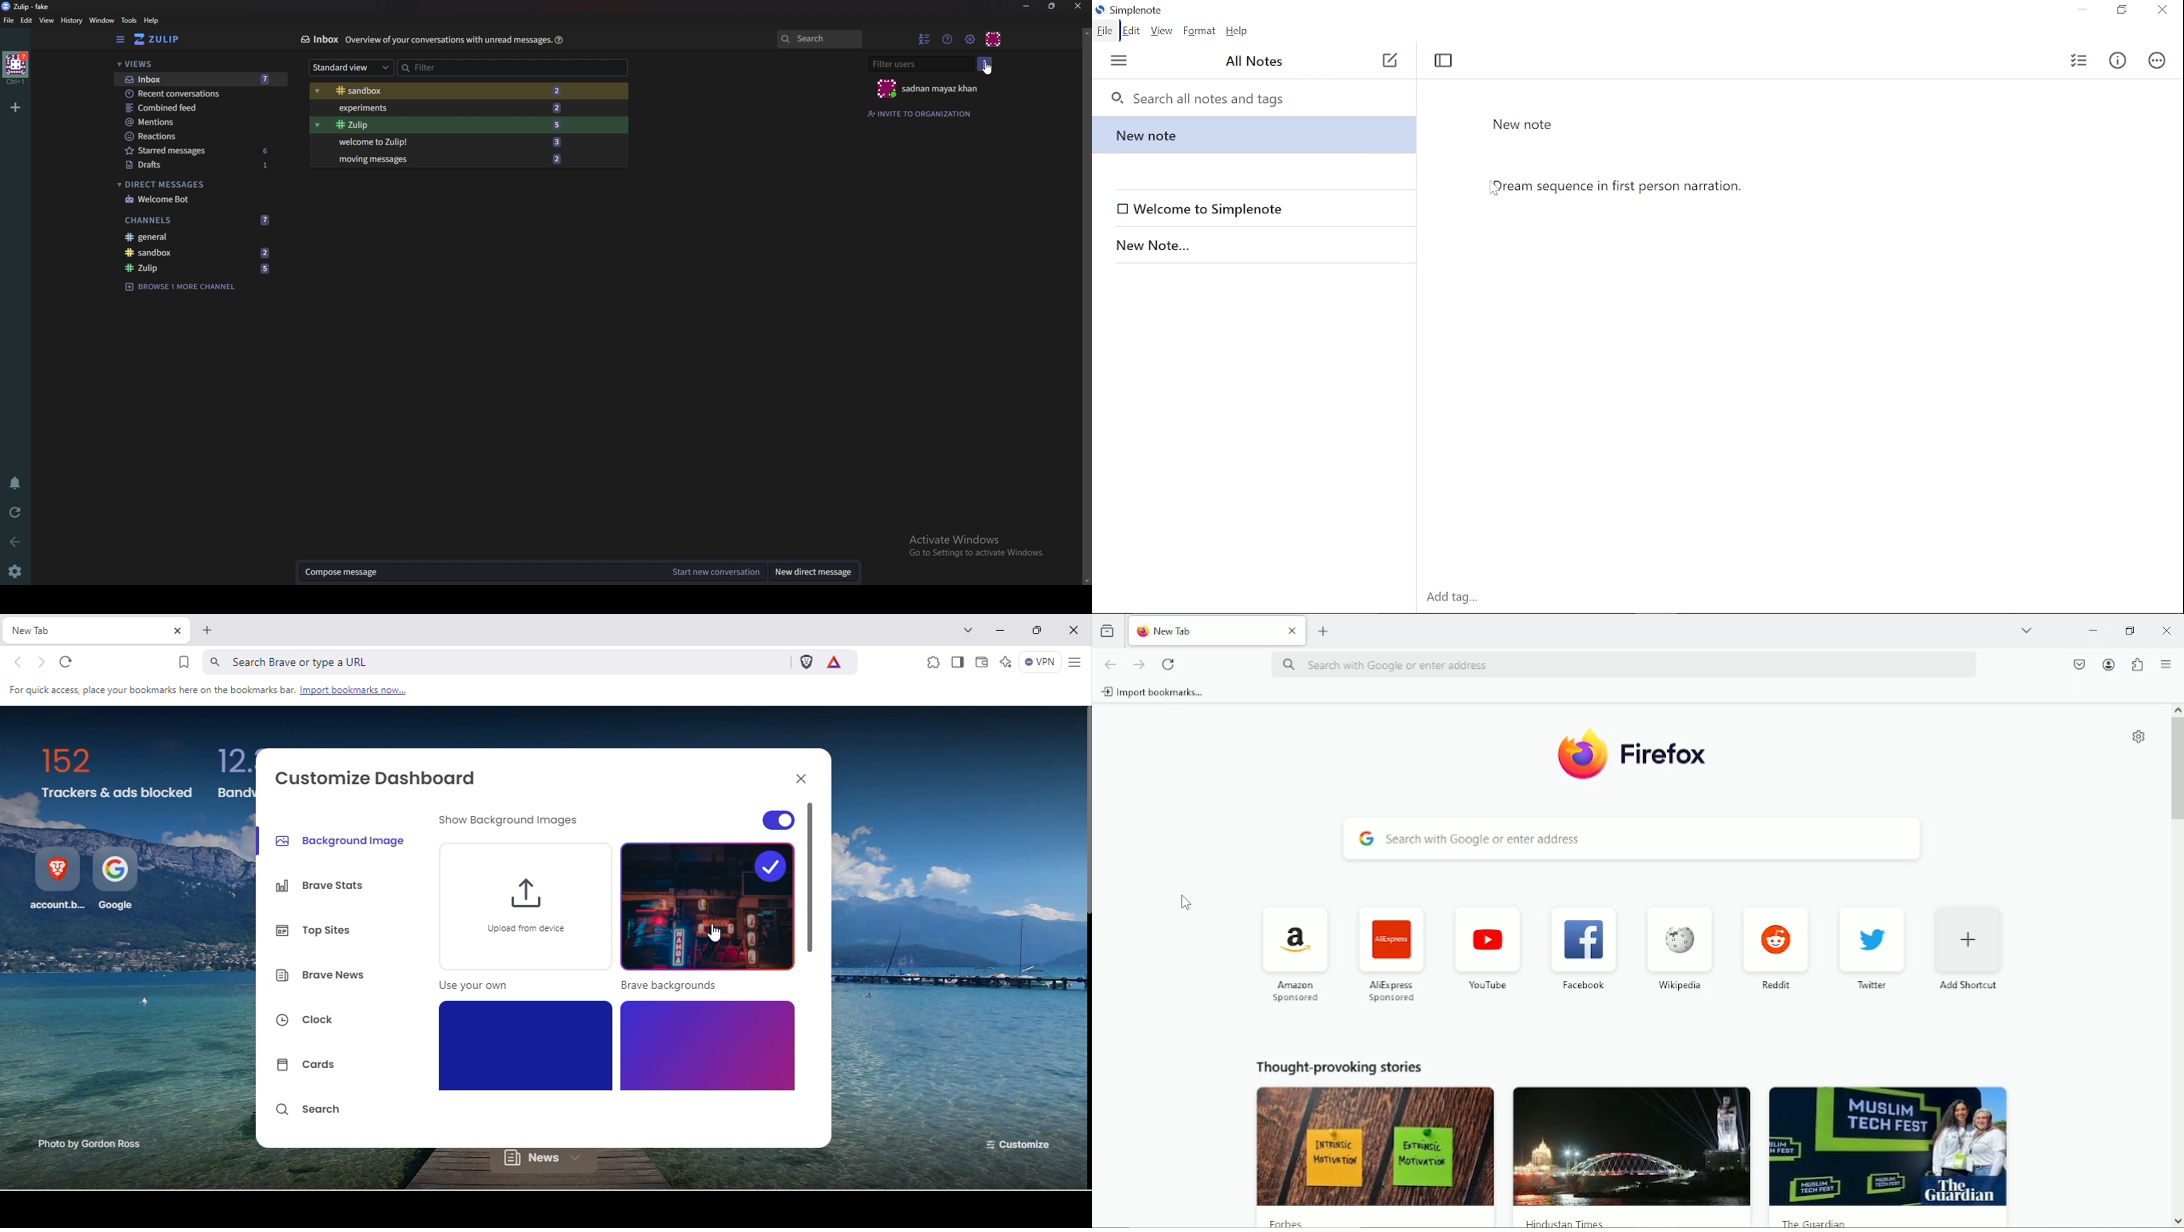 Image resolution: width=2184 pixels, height=1232 pixels. Describe the element at coordinates (202, 253) in the screenshot. I see `sandbox` at that location.